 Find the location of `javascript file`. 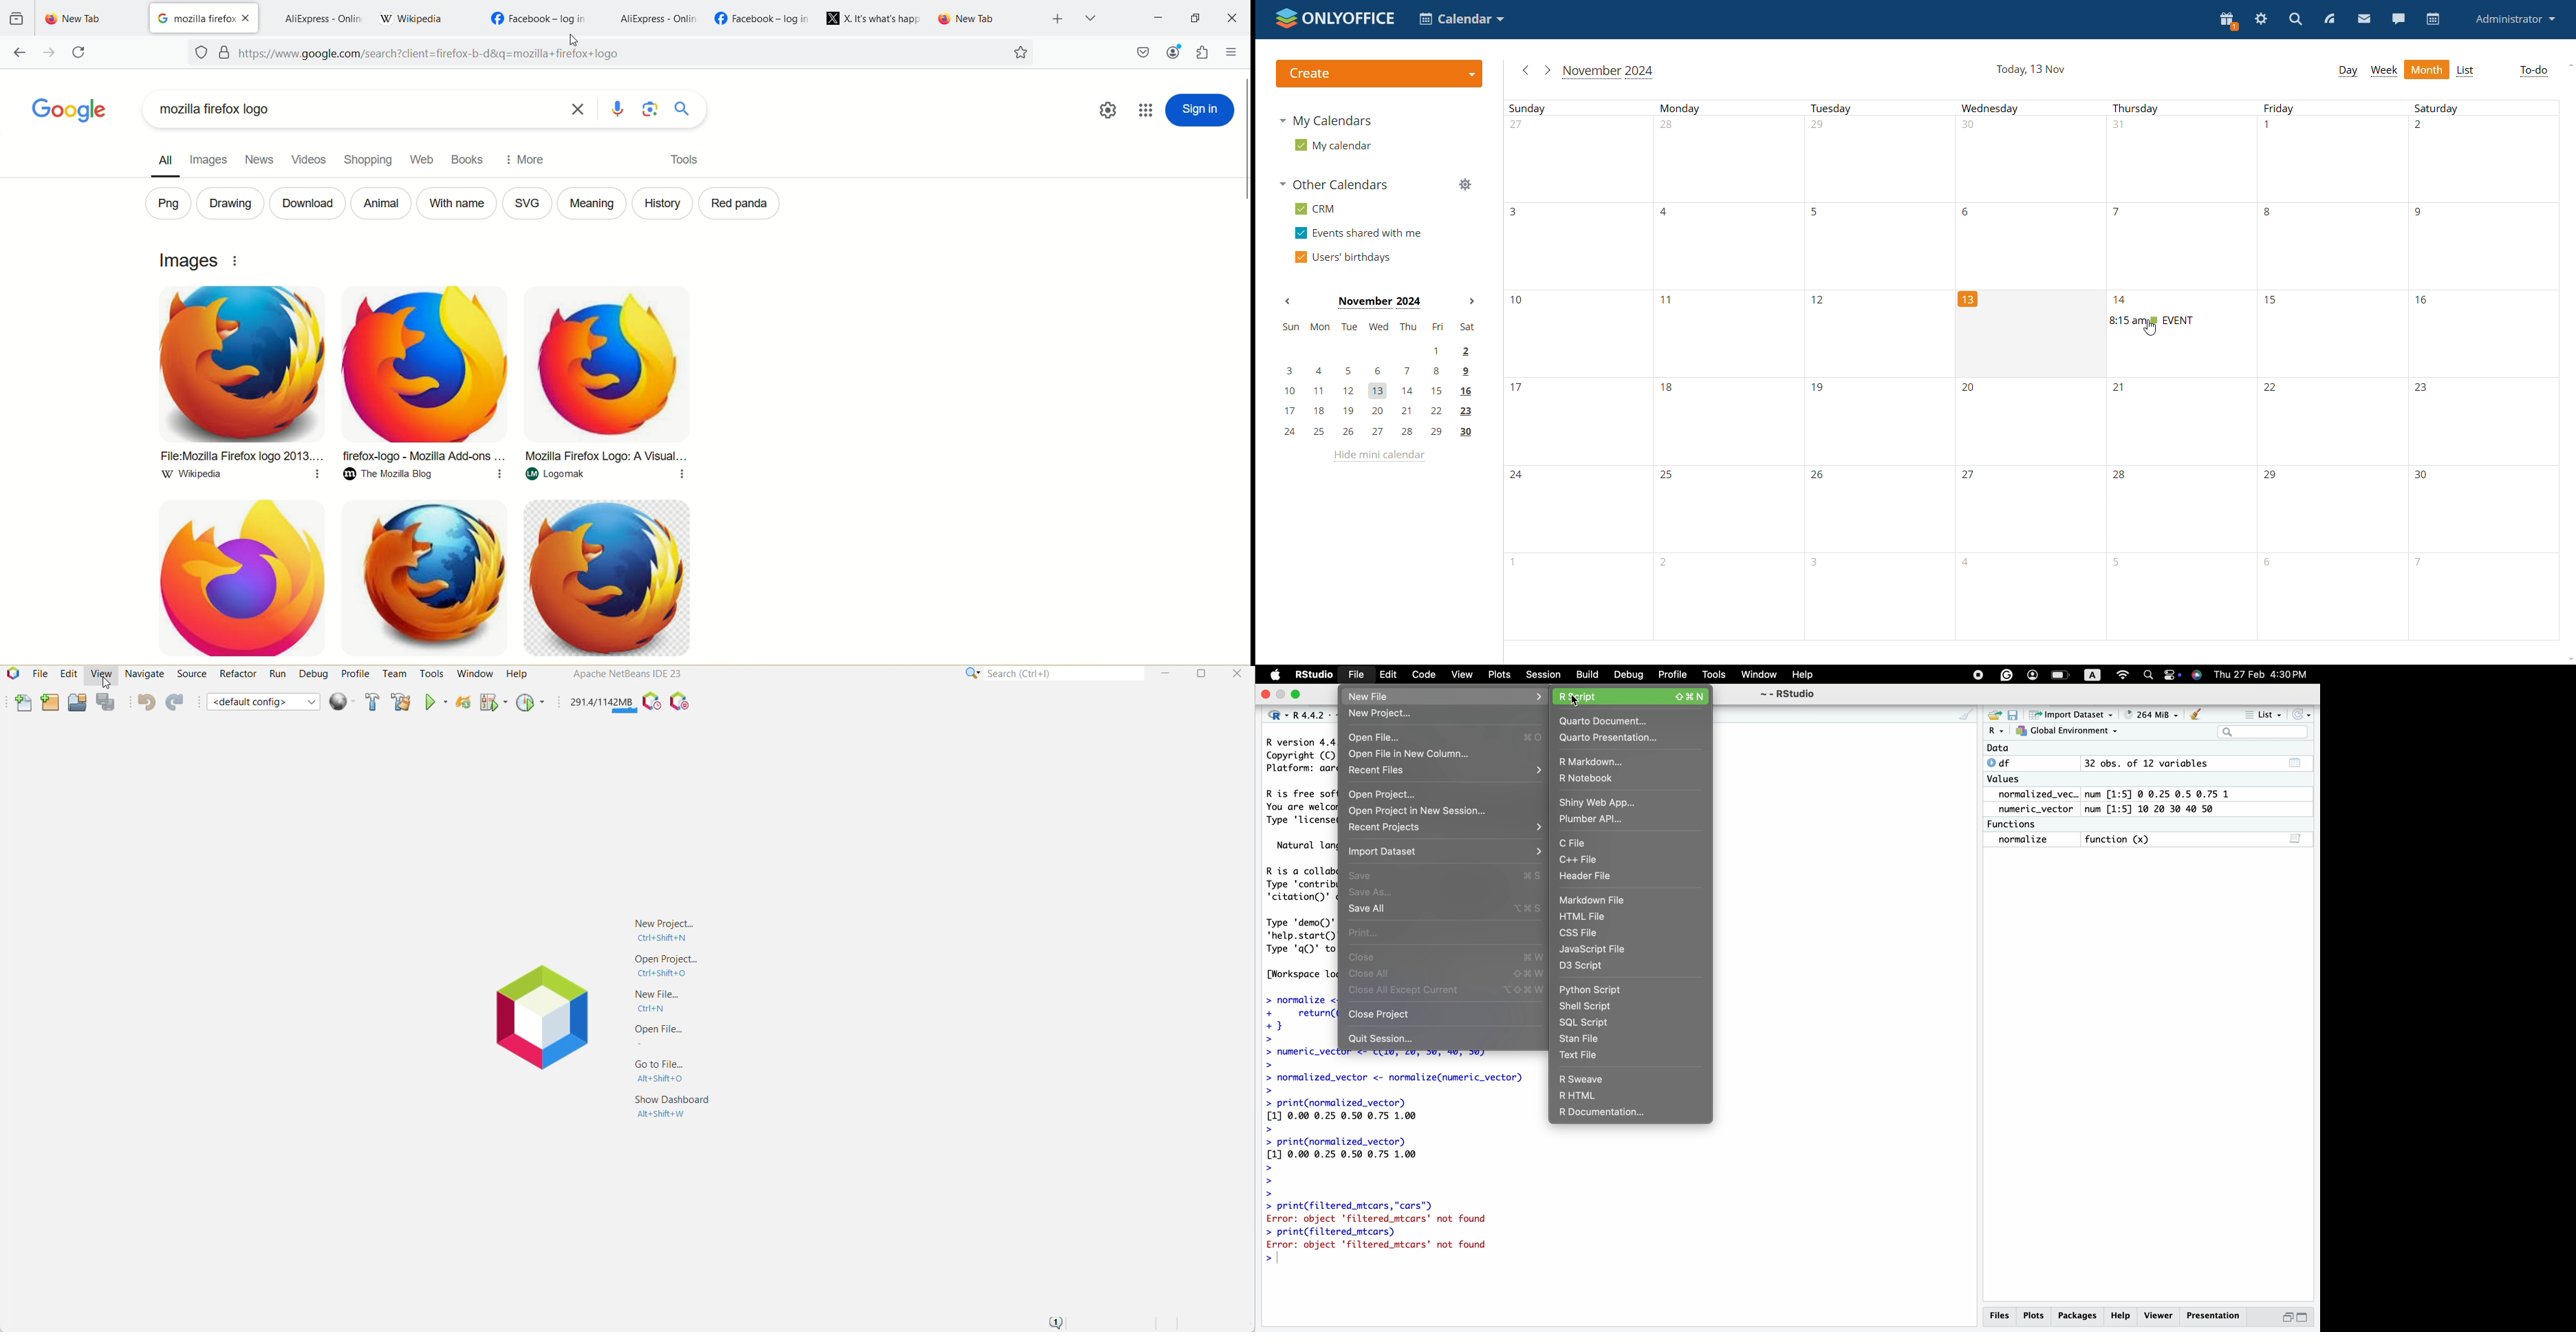

javascript file is located at coordinates (1631, 949).